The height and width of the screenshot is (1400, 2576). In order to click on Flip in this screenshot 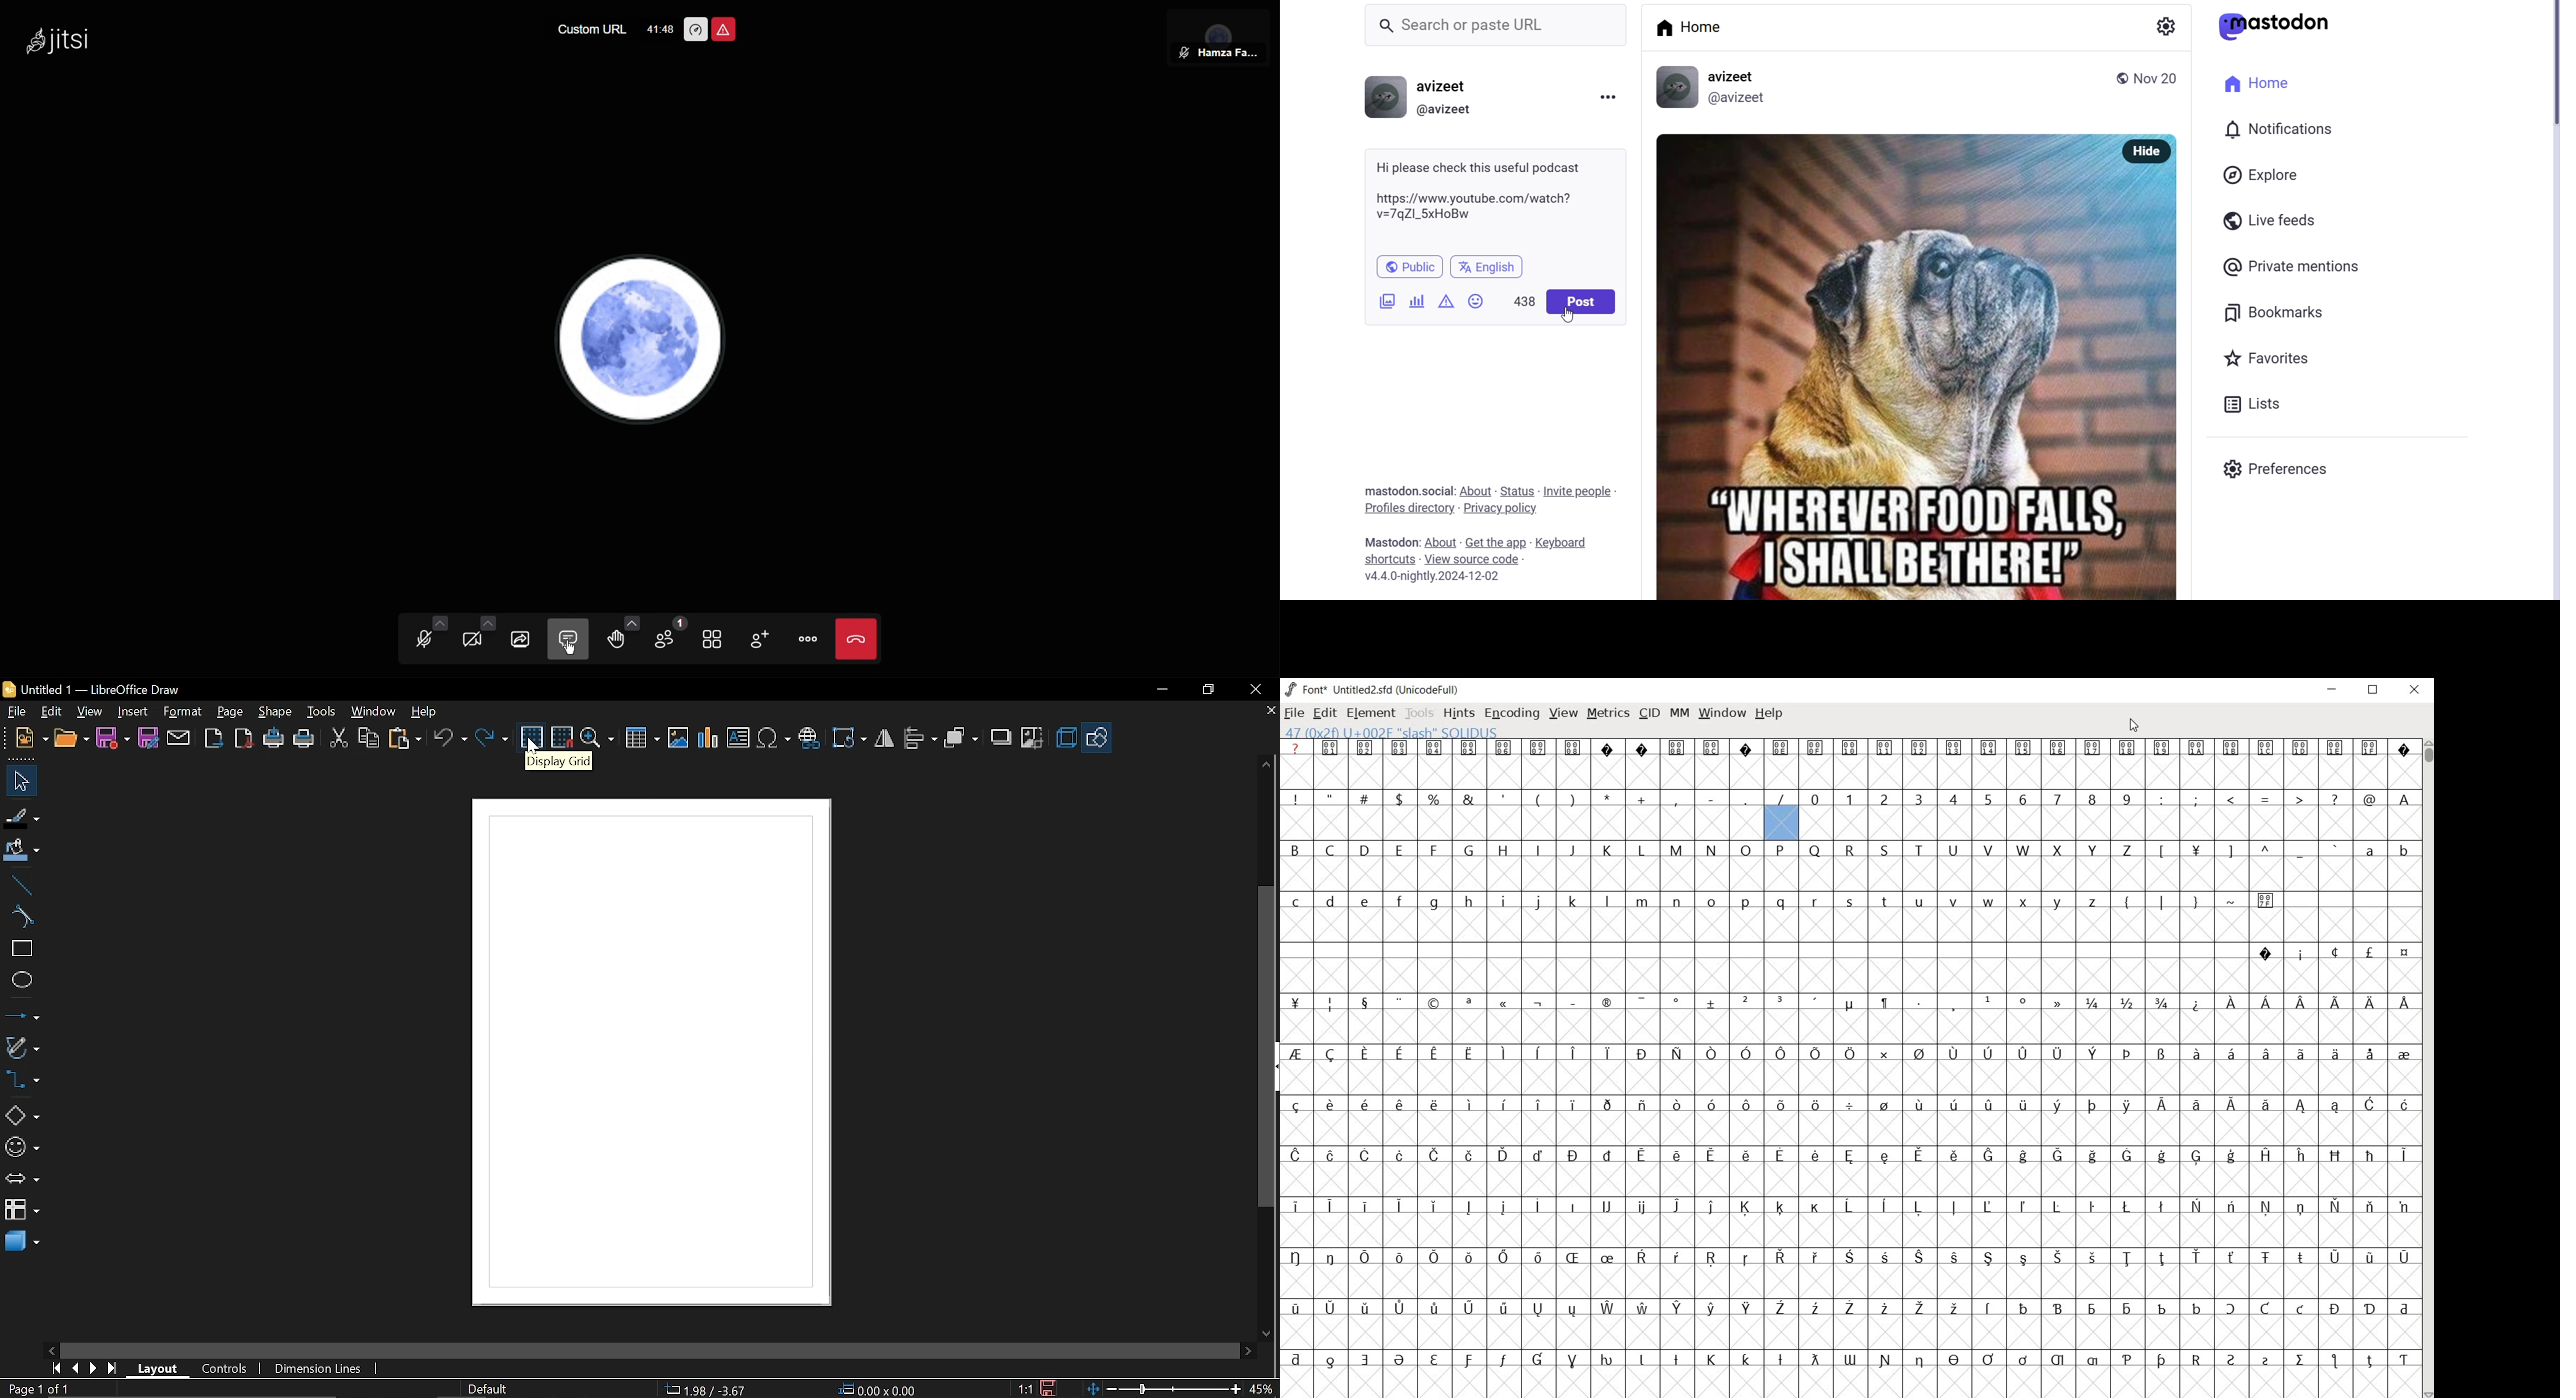, I will do `click(885, 737)`.